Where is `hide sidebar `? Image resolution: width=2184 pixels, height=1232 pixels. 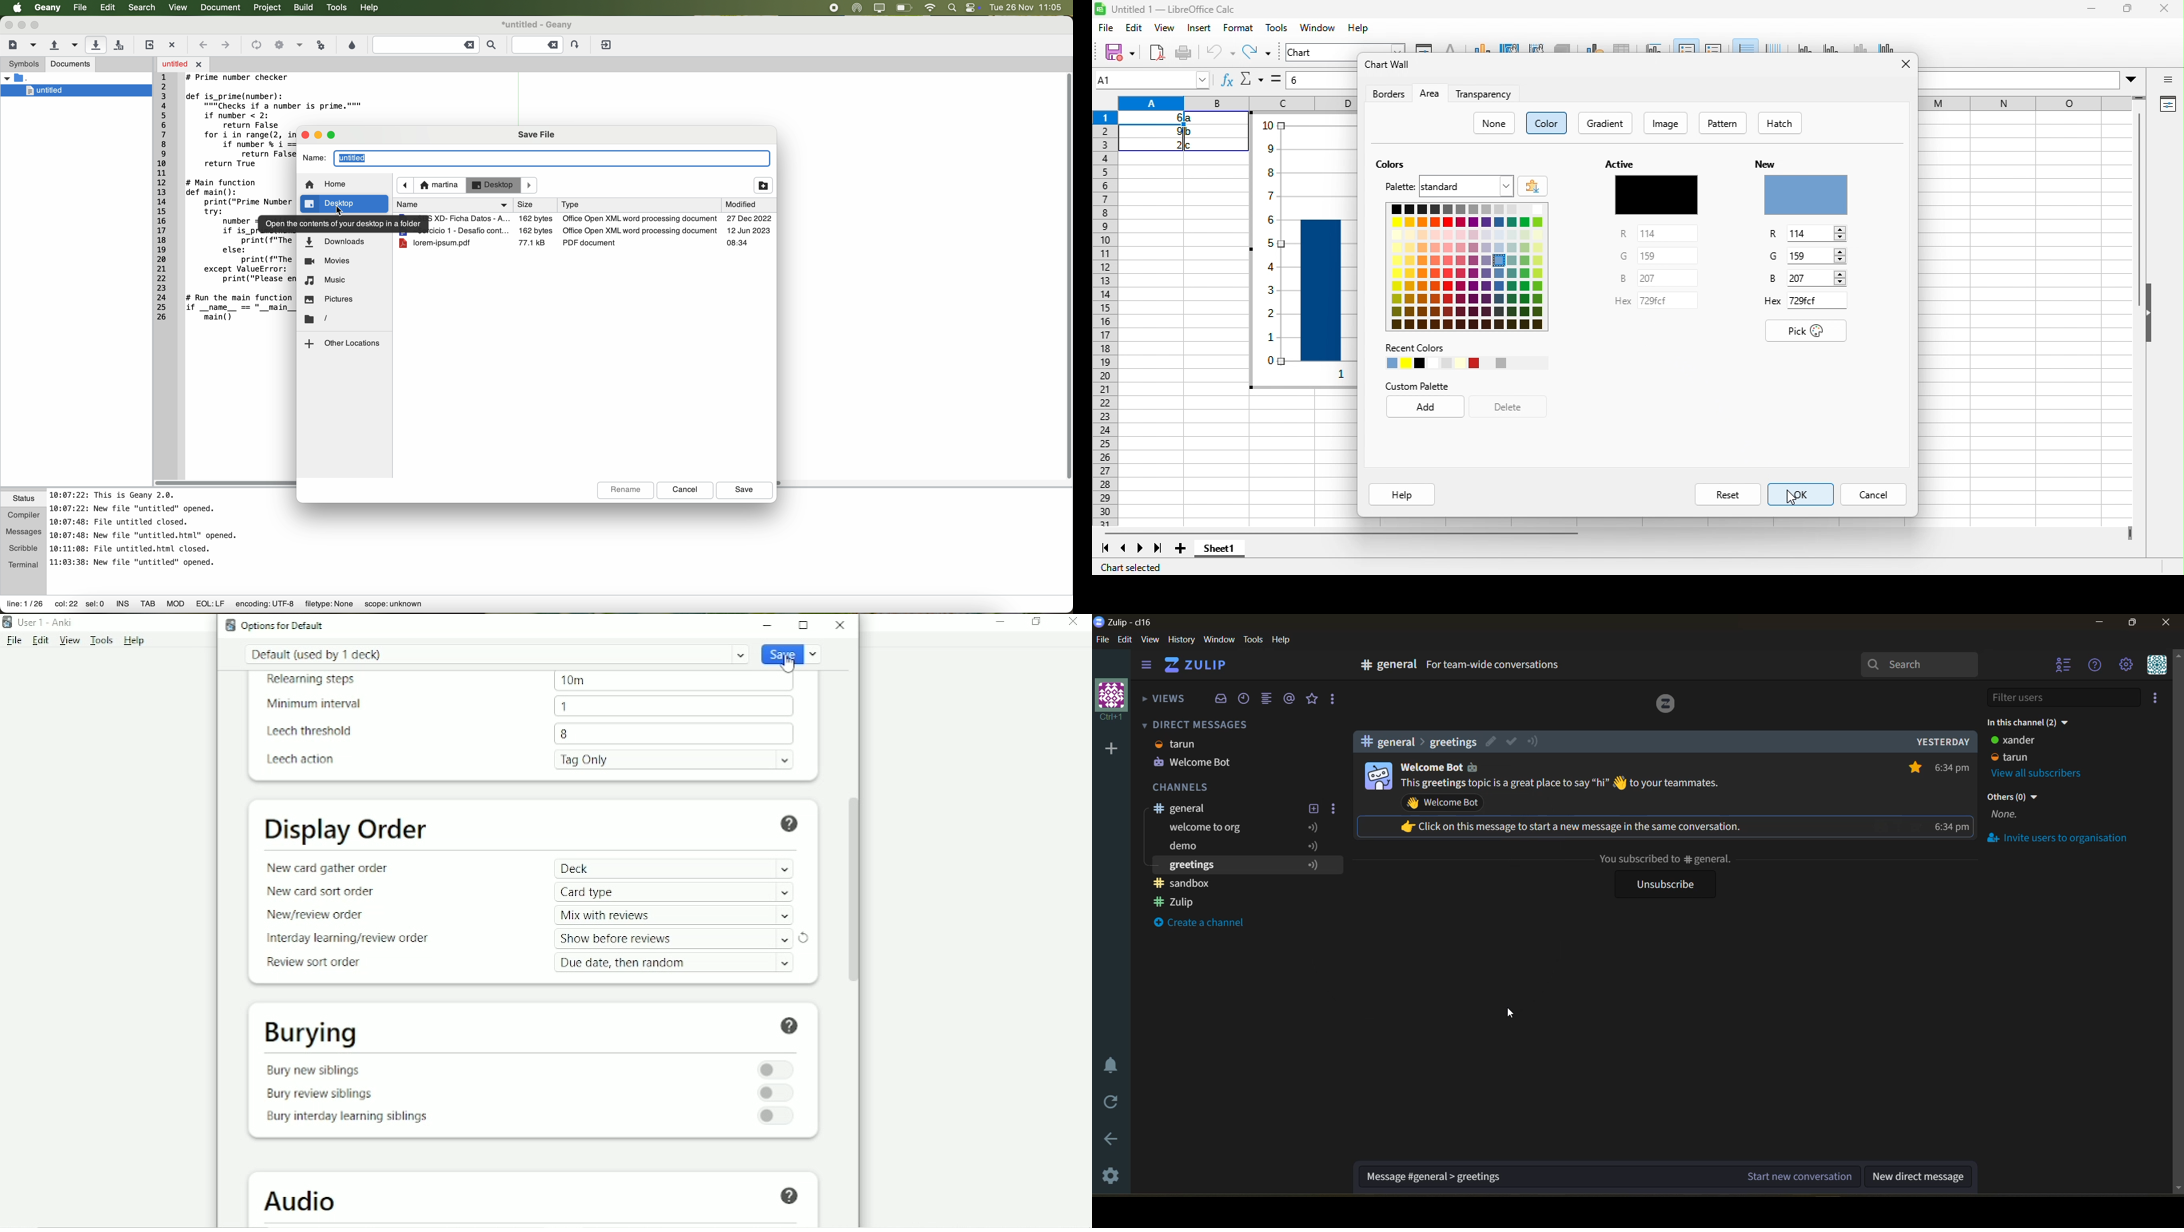 hide sidebar  is located at coordinates (1146, 665).